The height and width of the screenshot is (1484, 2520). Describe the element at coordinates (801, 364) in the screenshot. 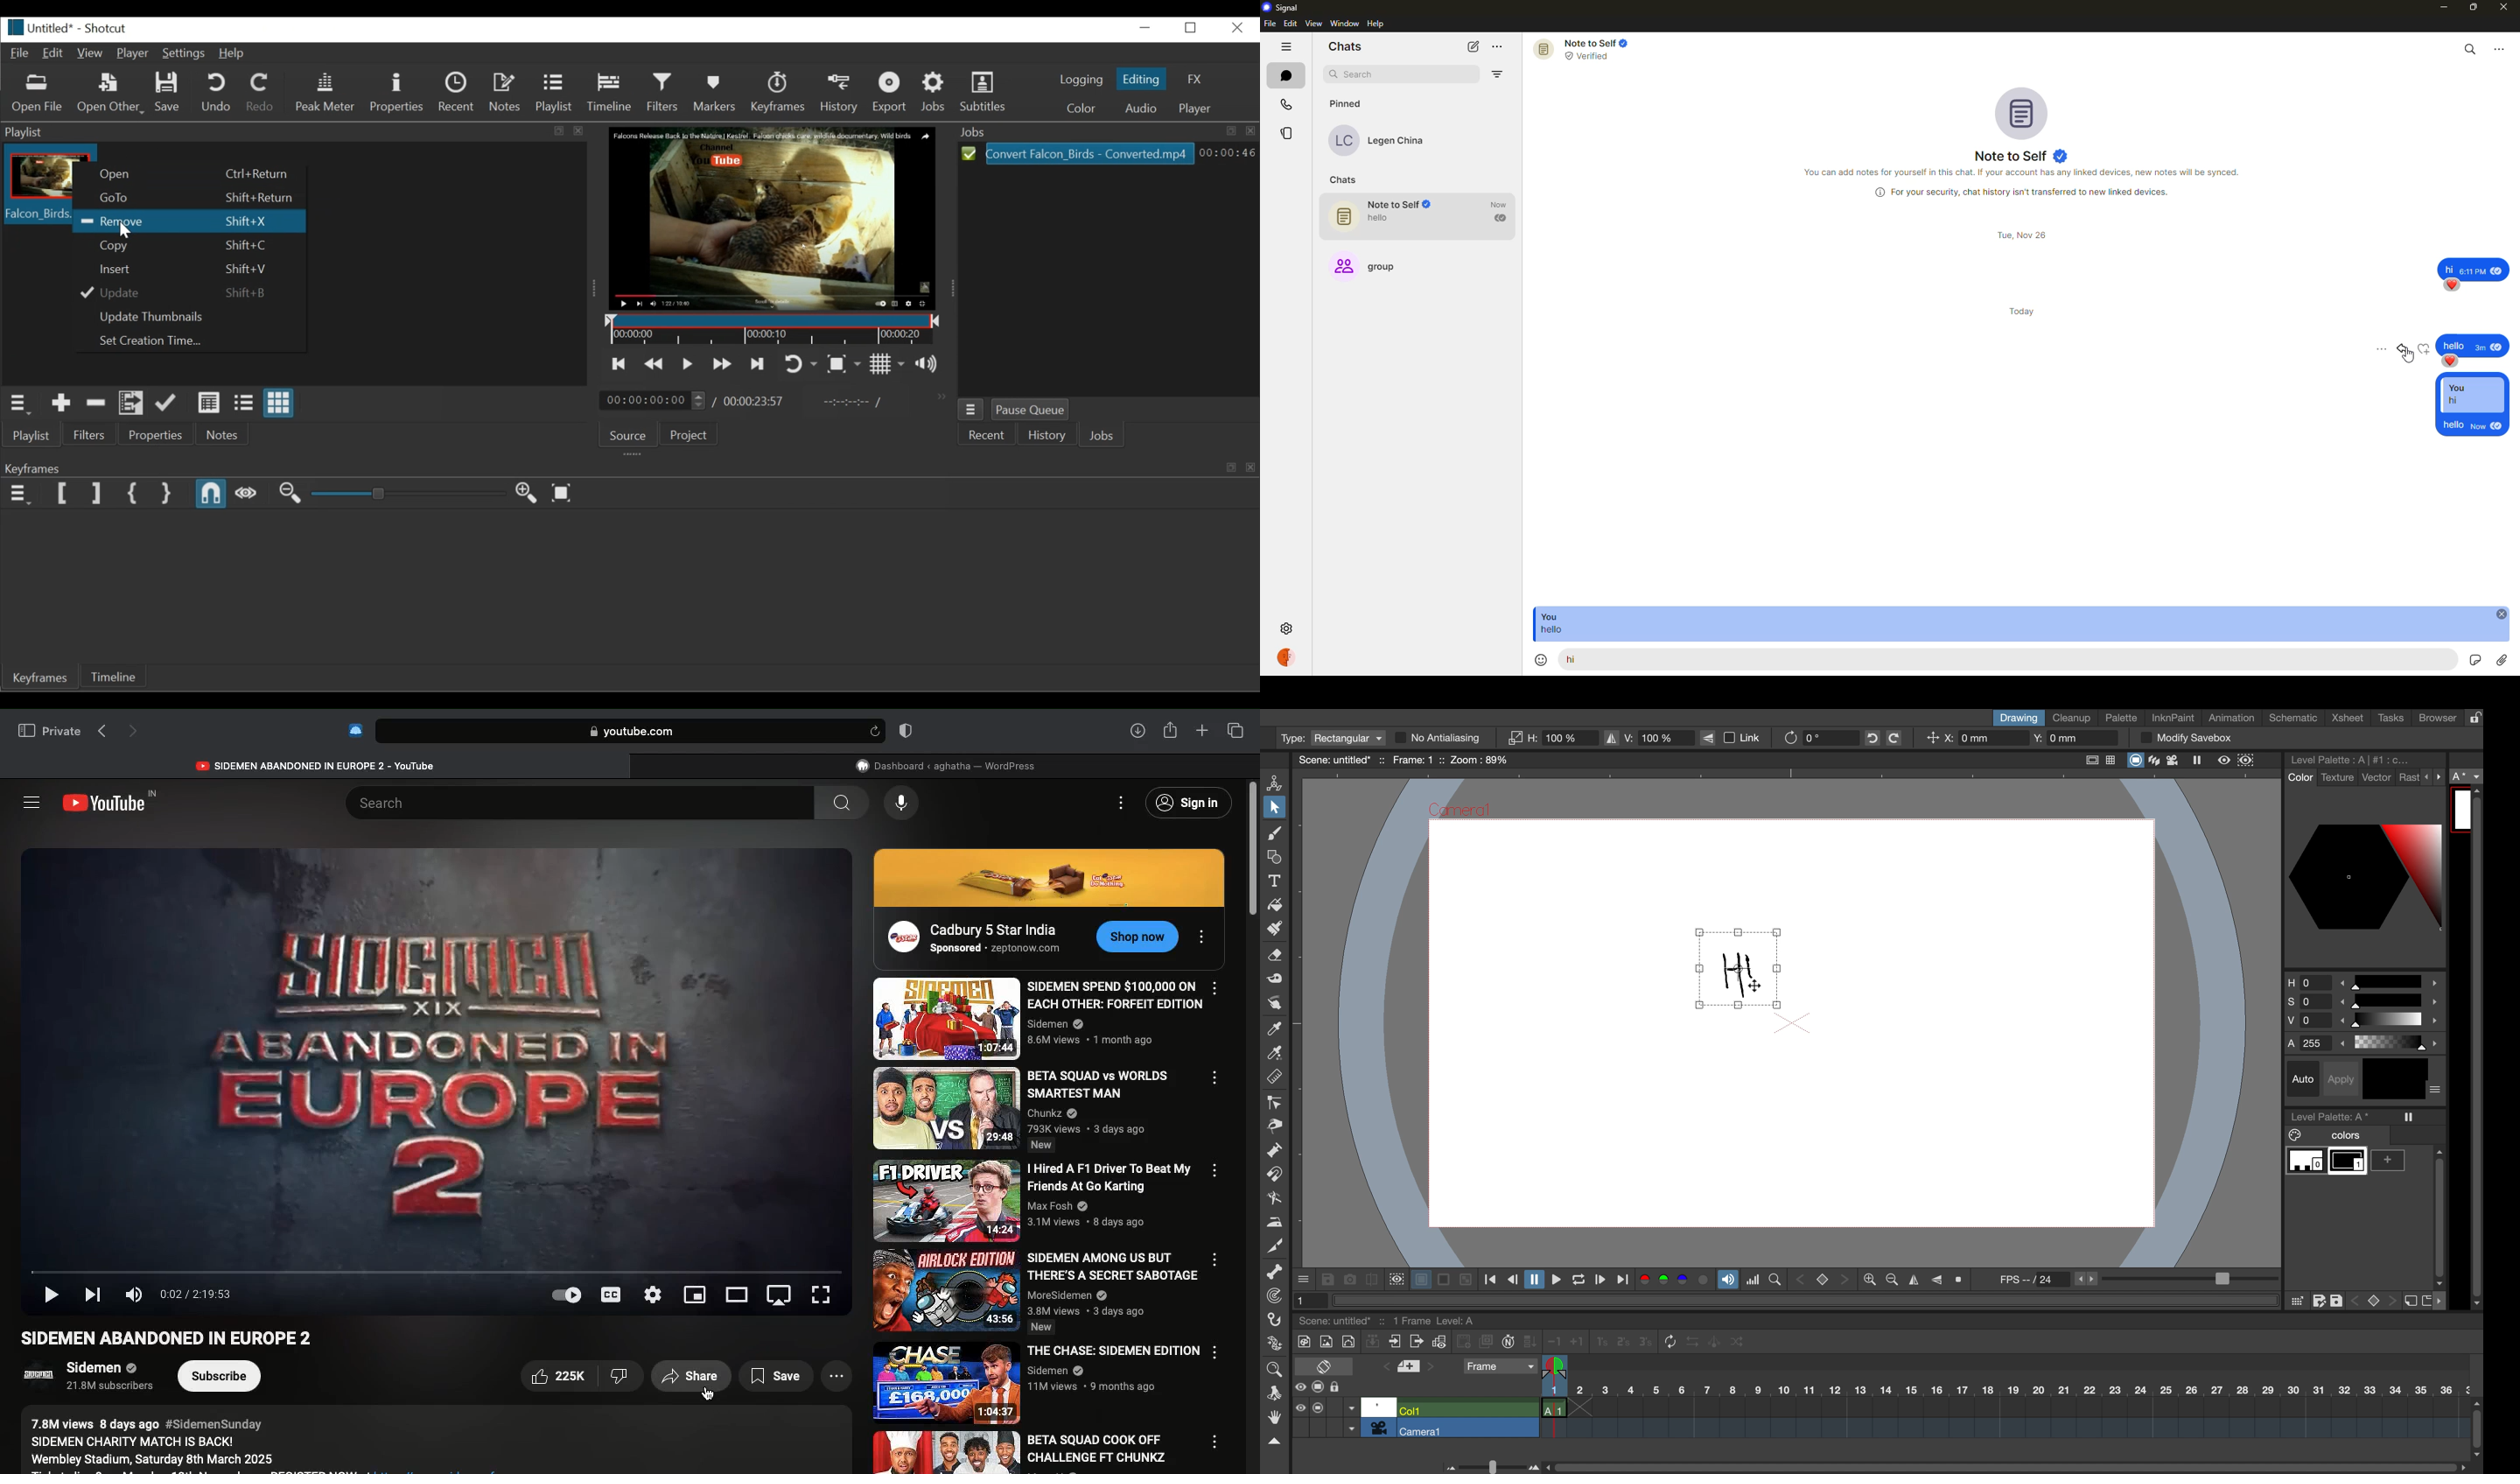

I see `Toggle player looping` at that location.